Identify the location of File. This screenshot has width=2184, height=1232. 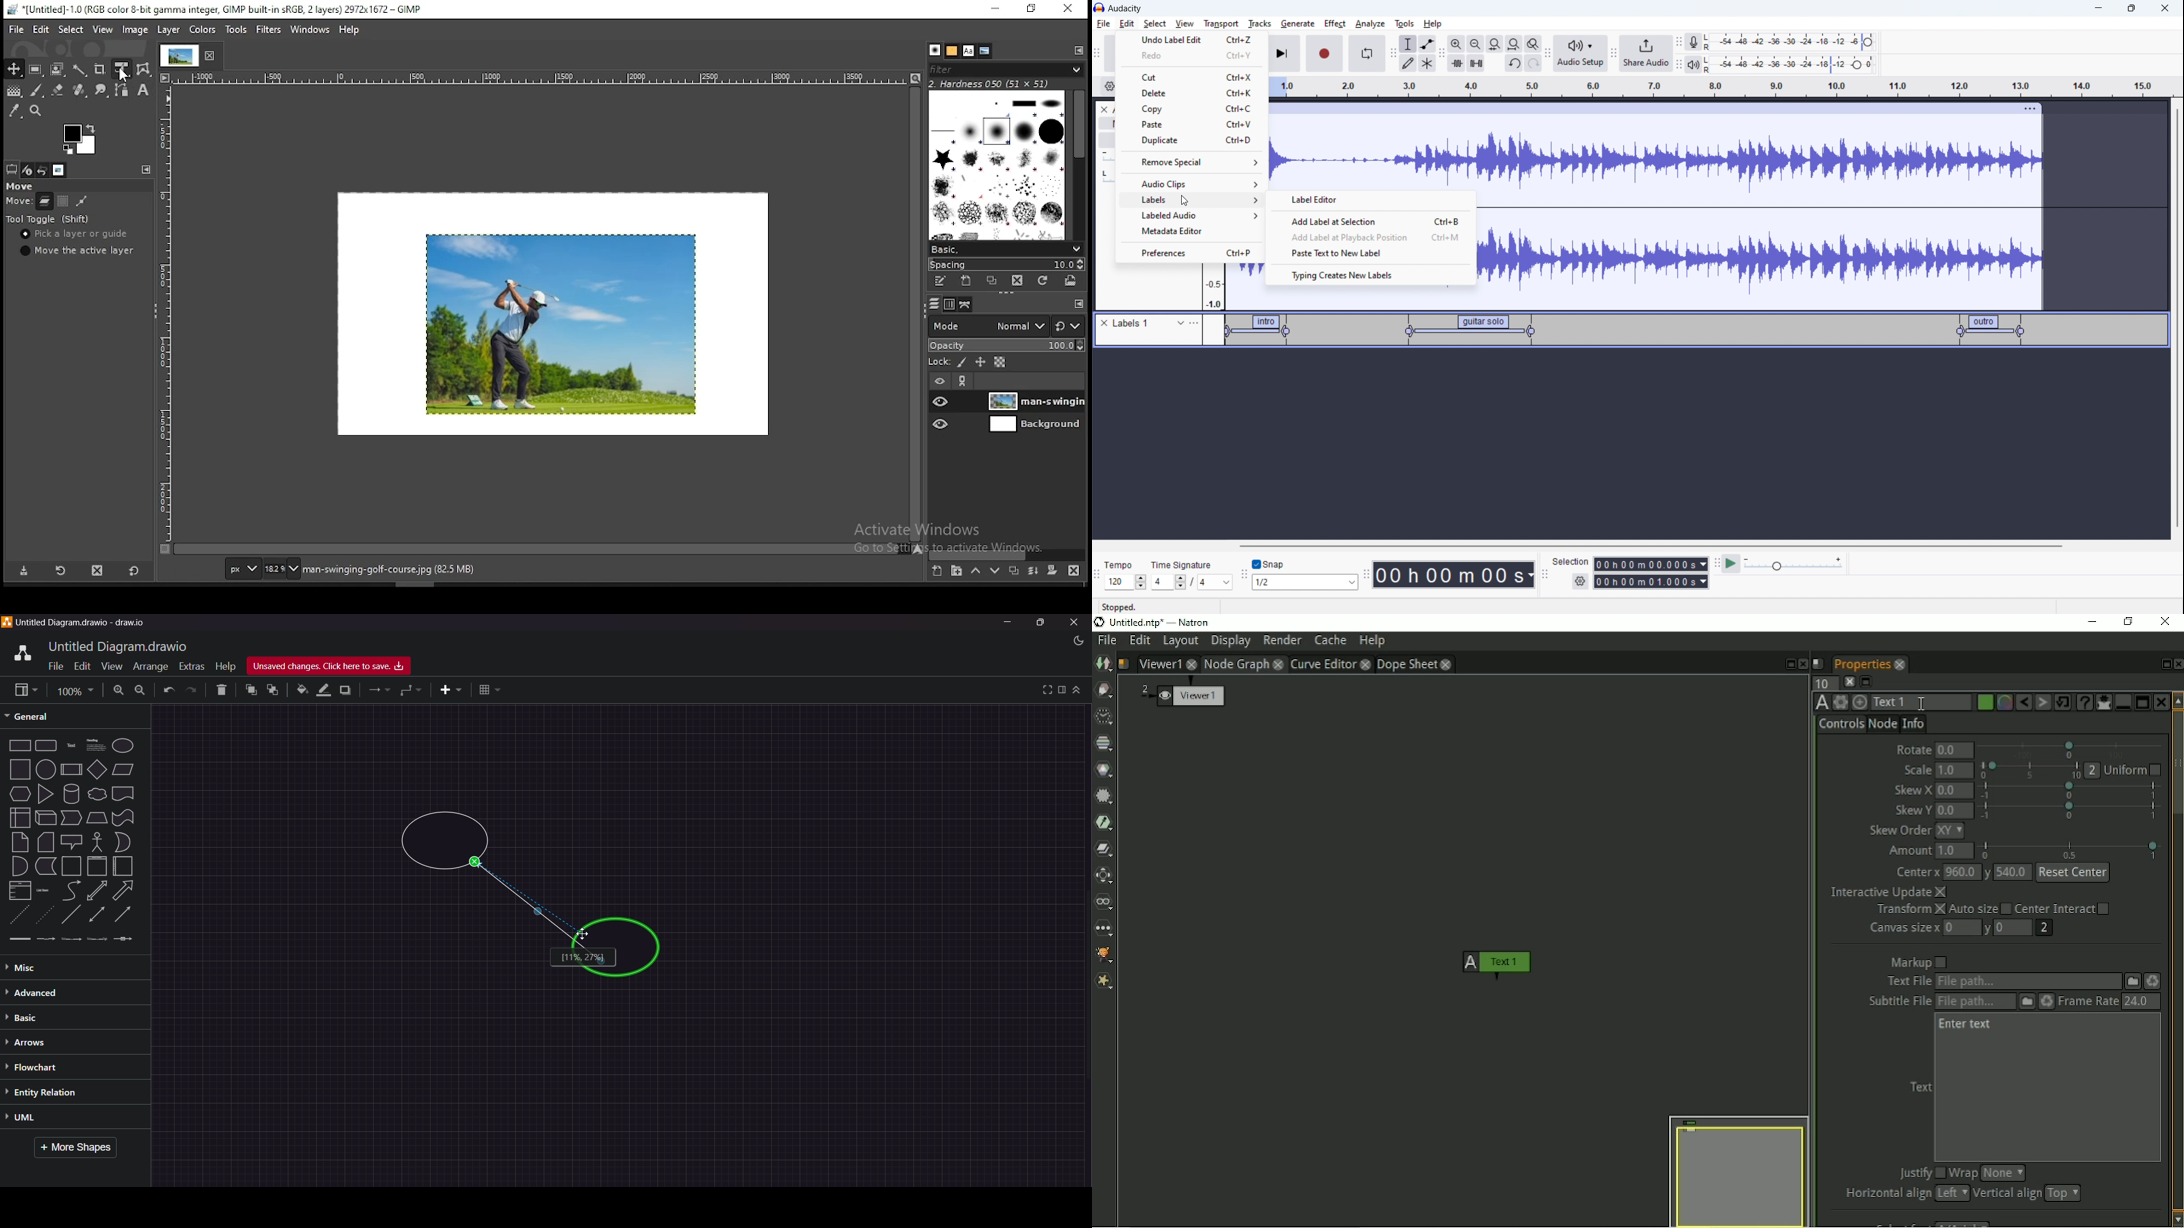
(53, 667).